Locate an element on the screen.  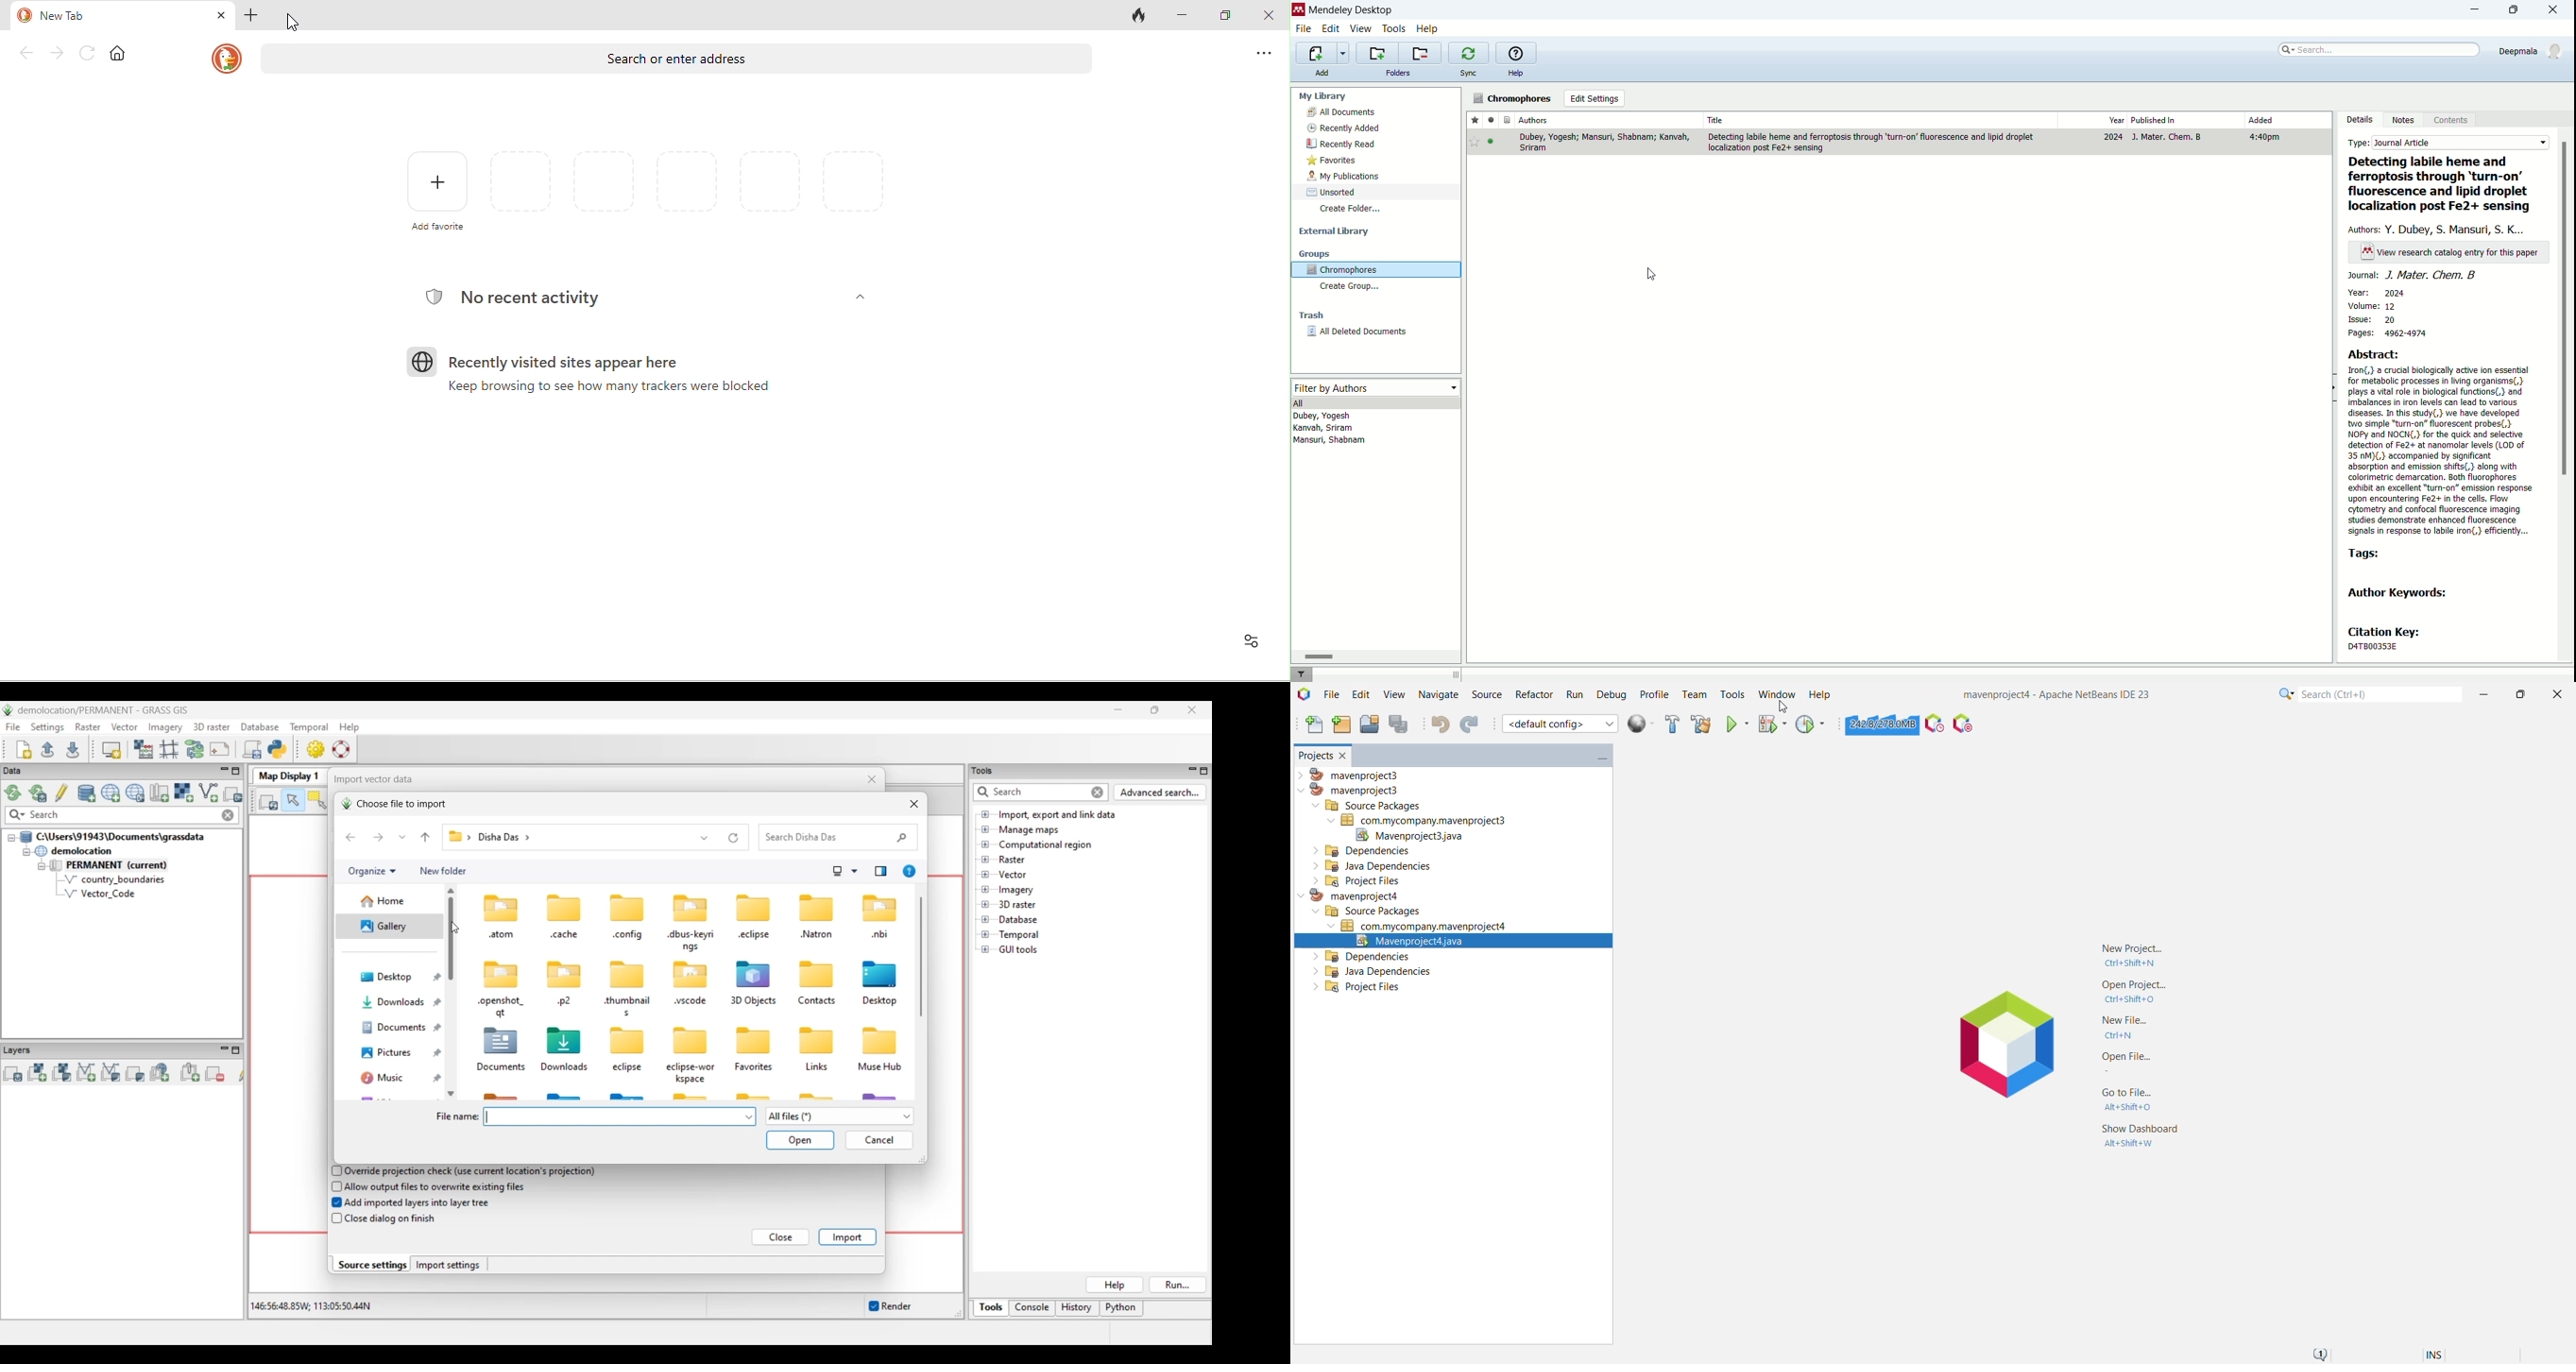
options is located at coordinates (1264, 53).